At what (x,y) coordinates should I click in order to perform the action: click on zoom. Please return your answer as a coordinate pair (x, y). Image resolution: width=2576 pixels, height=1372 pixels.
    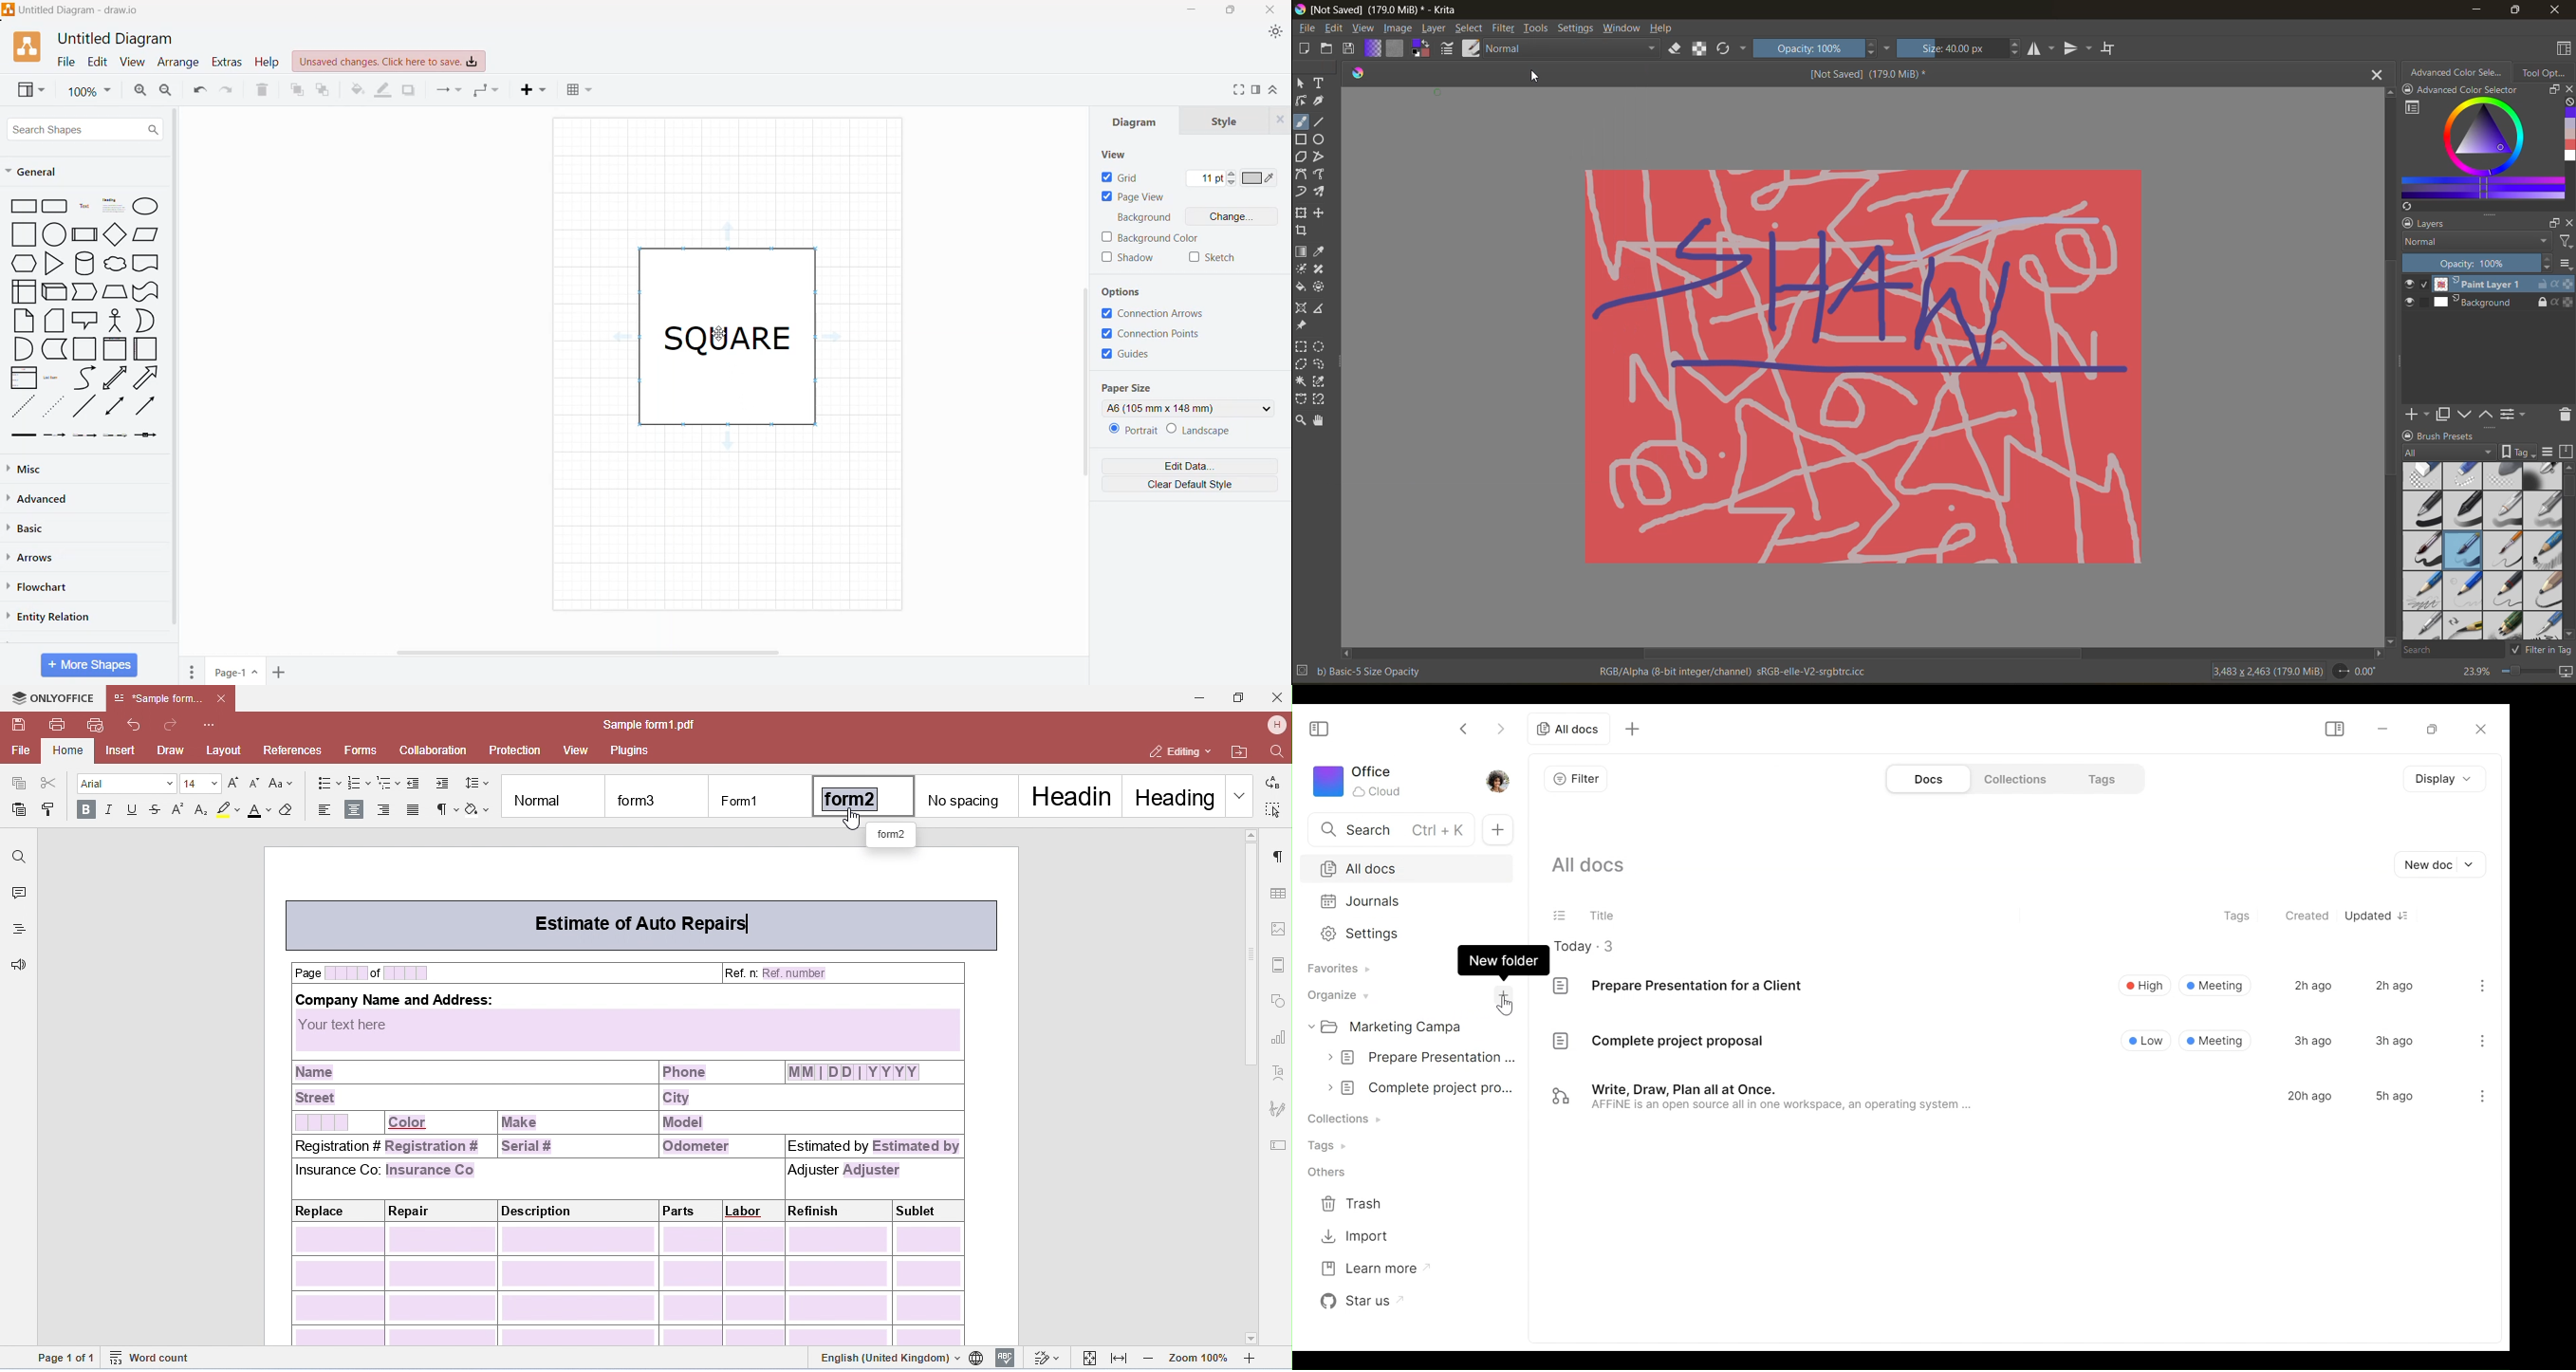
    Looking at the image, I should click on (2527, 673).